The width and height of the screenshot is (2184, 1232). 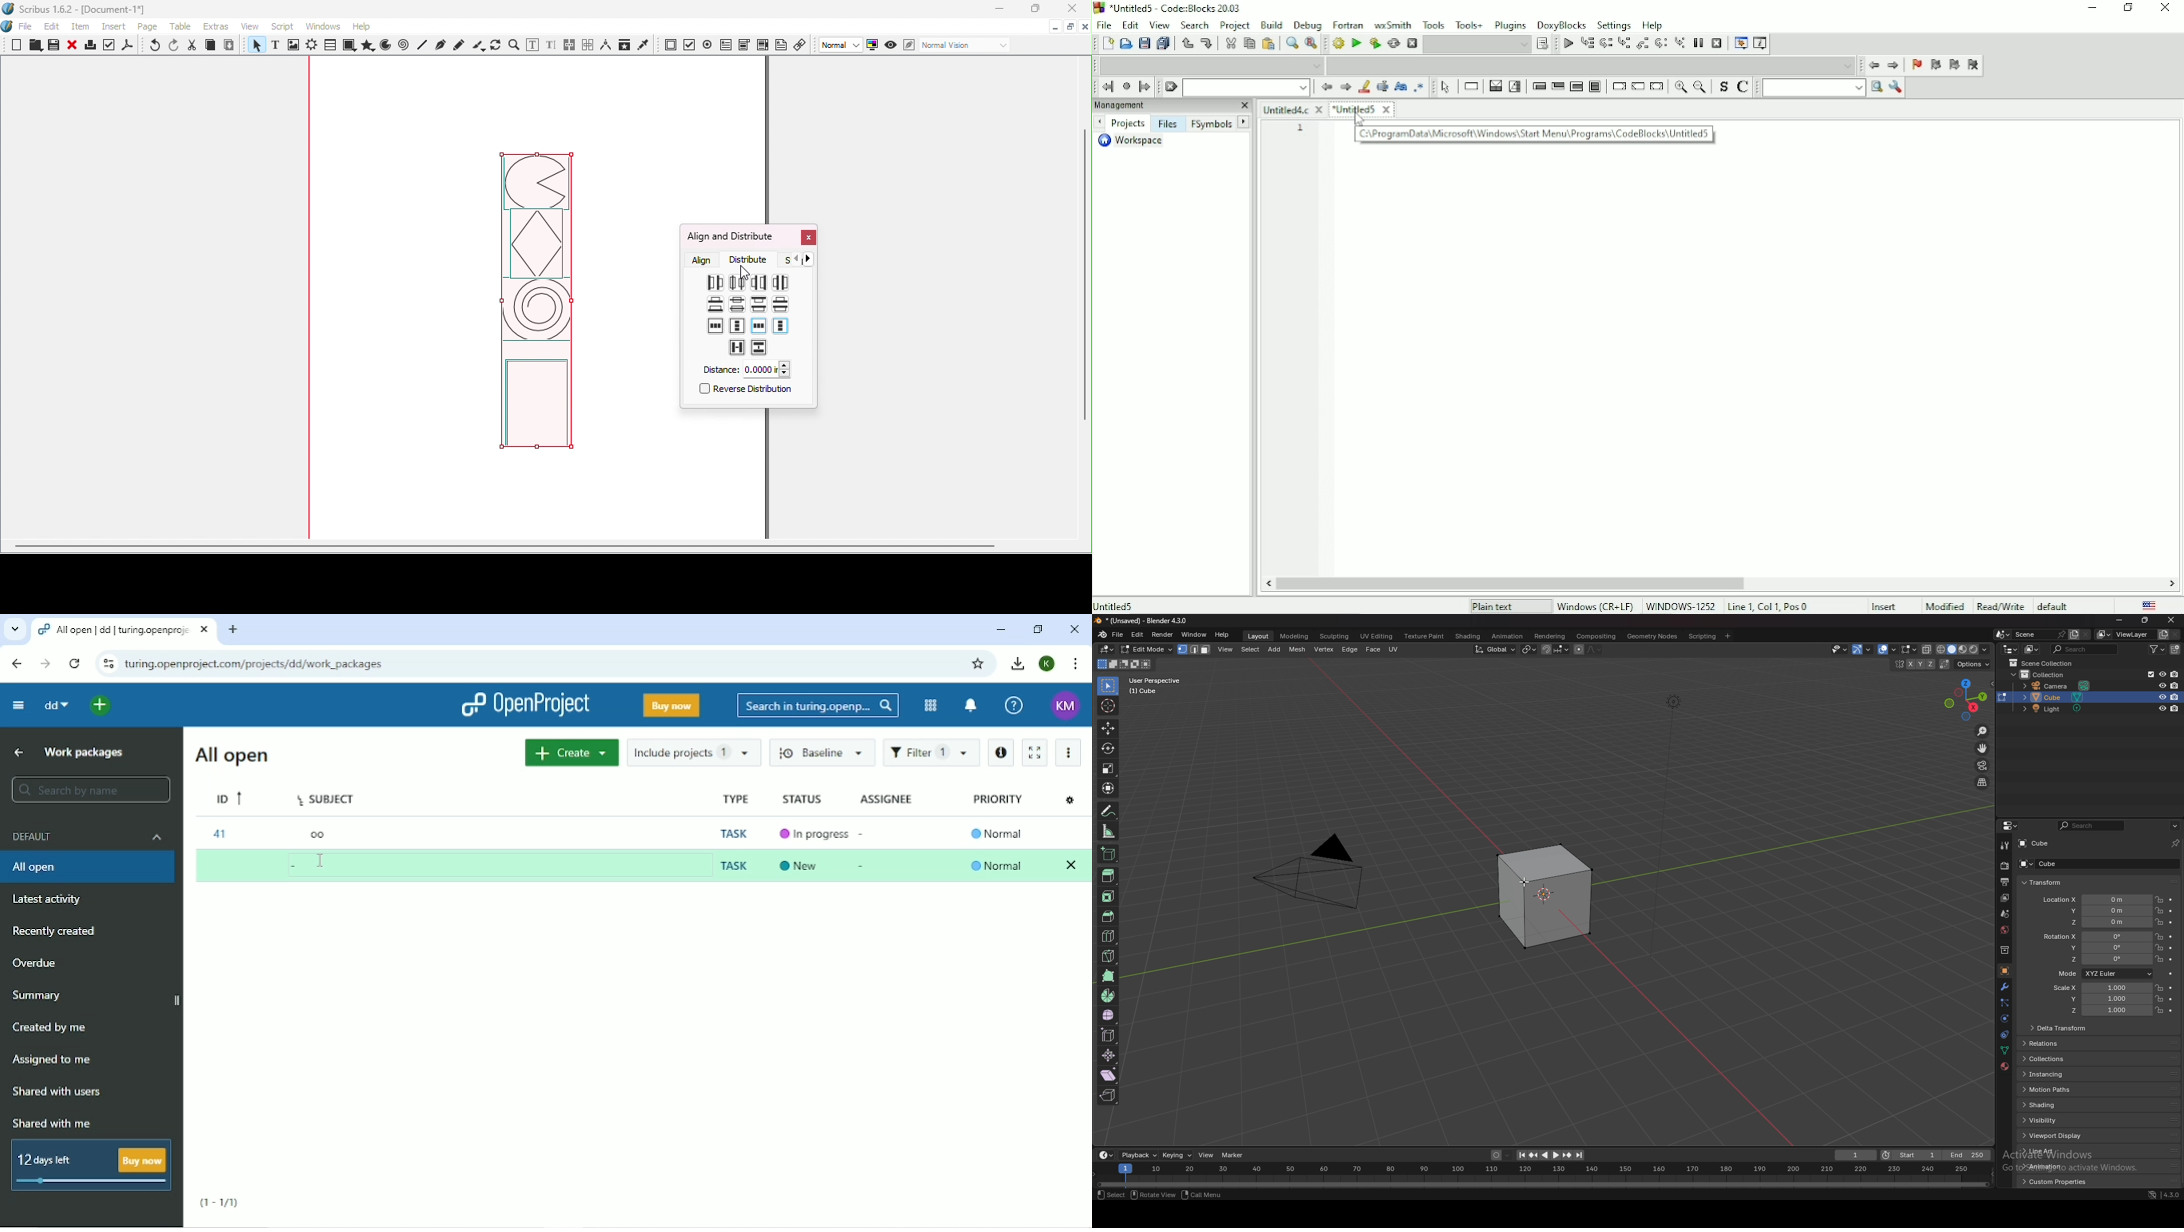 What do you see at coordinates (1363, 111) in the screenshot?
I see `Untitled5` at bounding box center [1363, 111].